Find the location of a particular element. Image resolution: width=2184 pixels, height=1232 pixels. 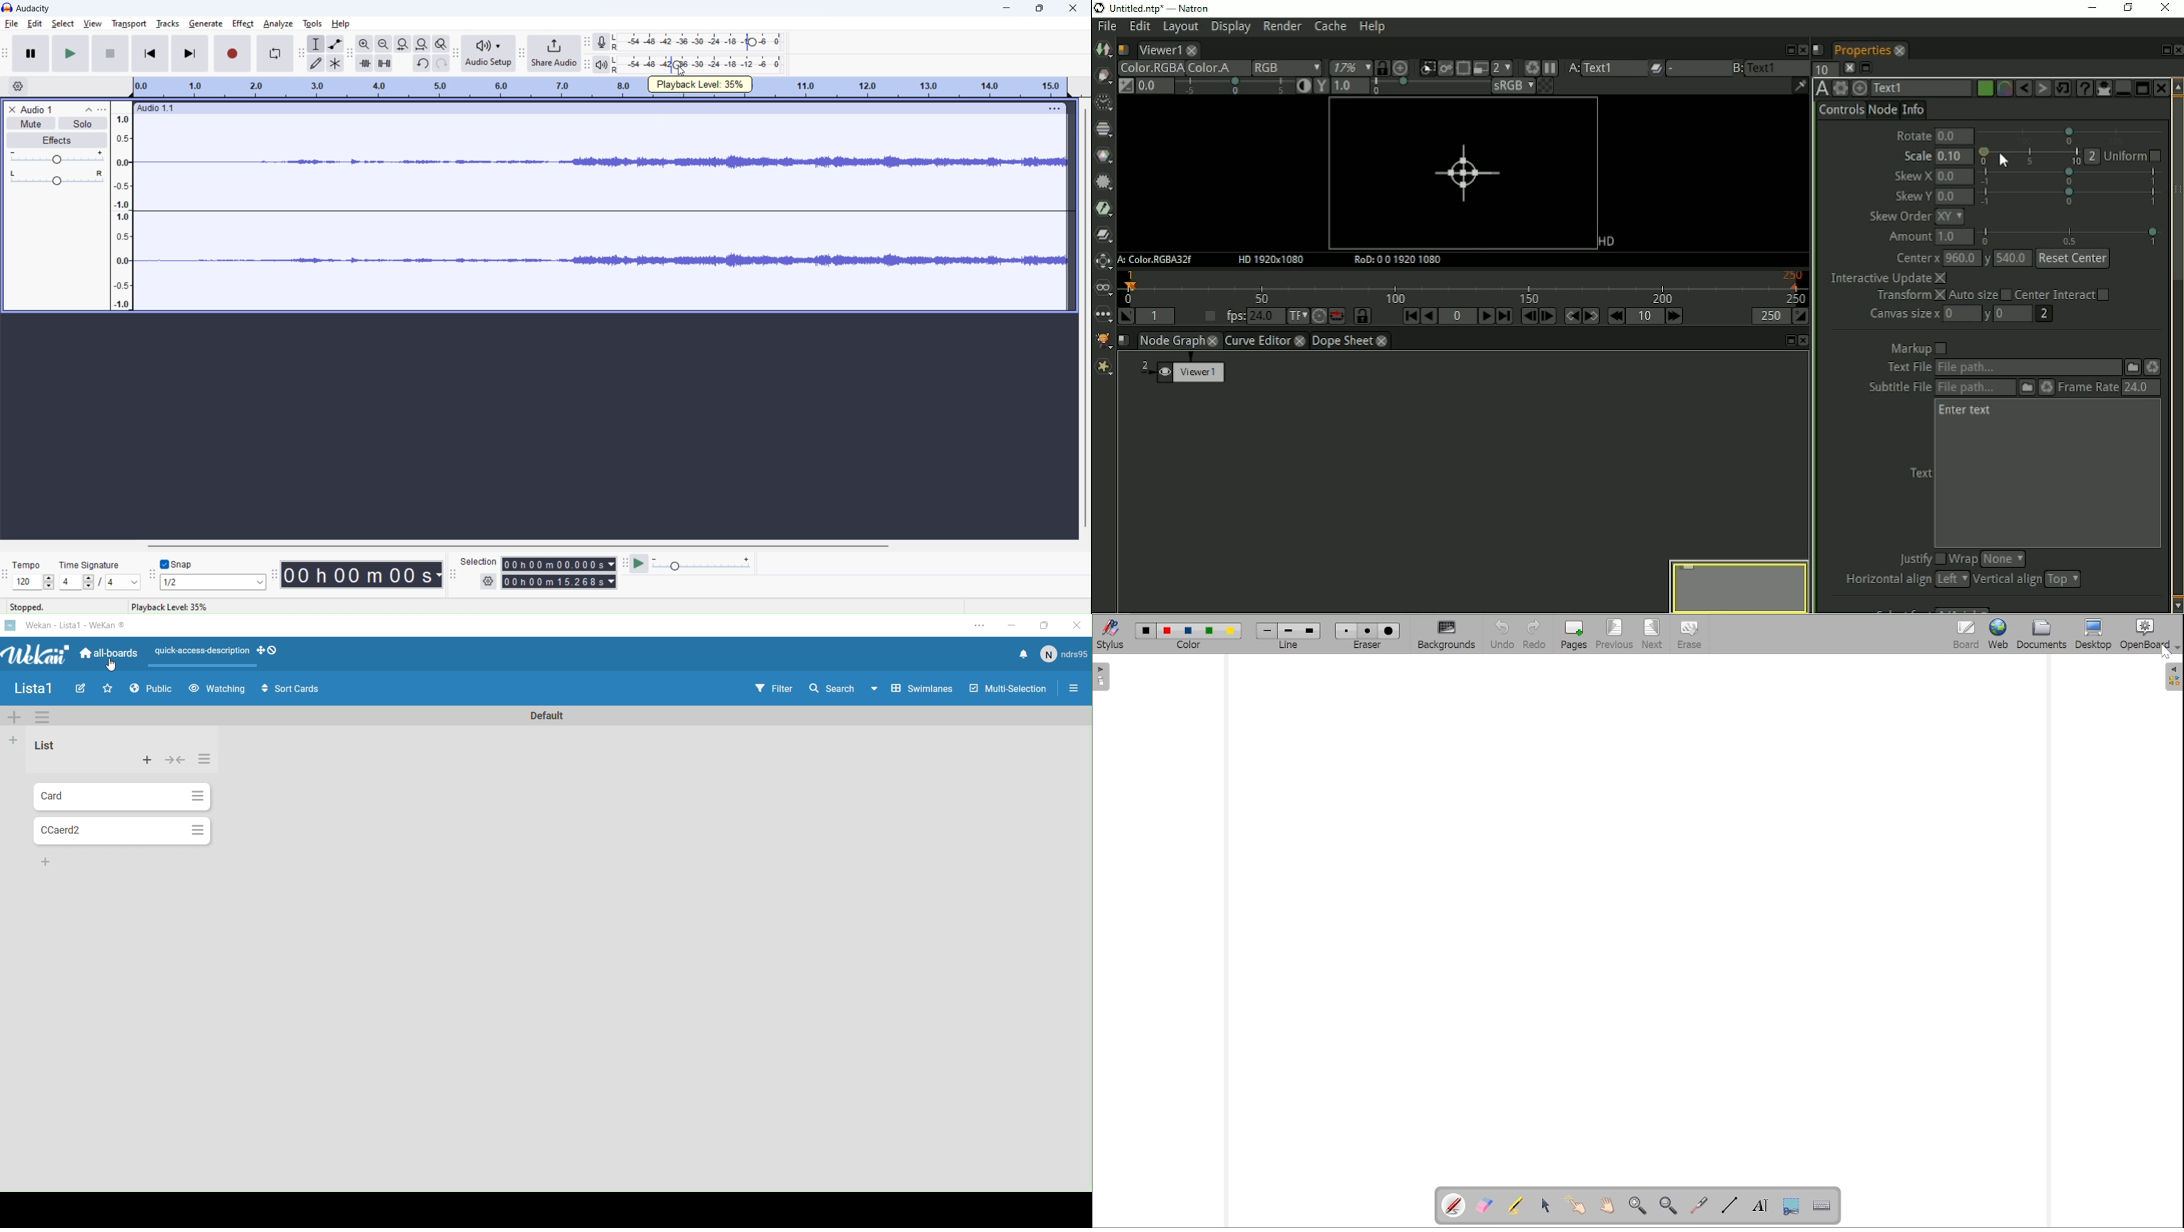

audacity is located at coordinates (33, 9).